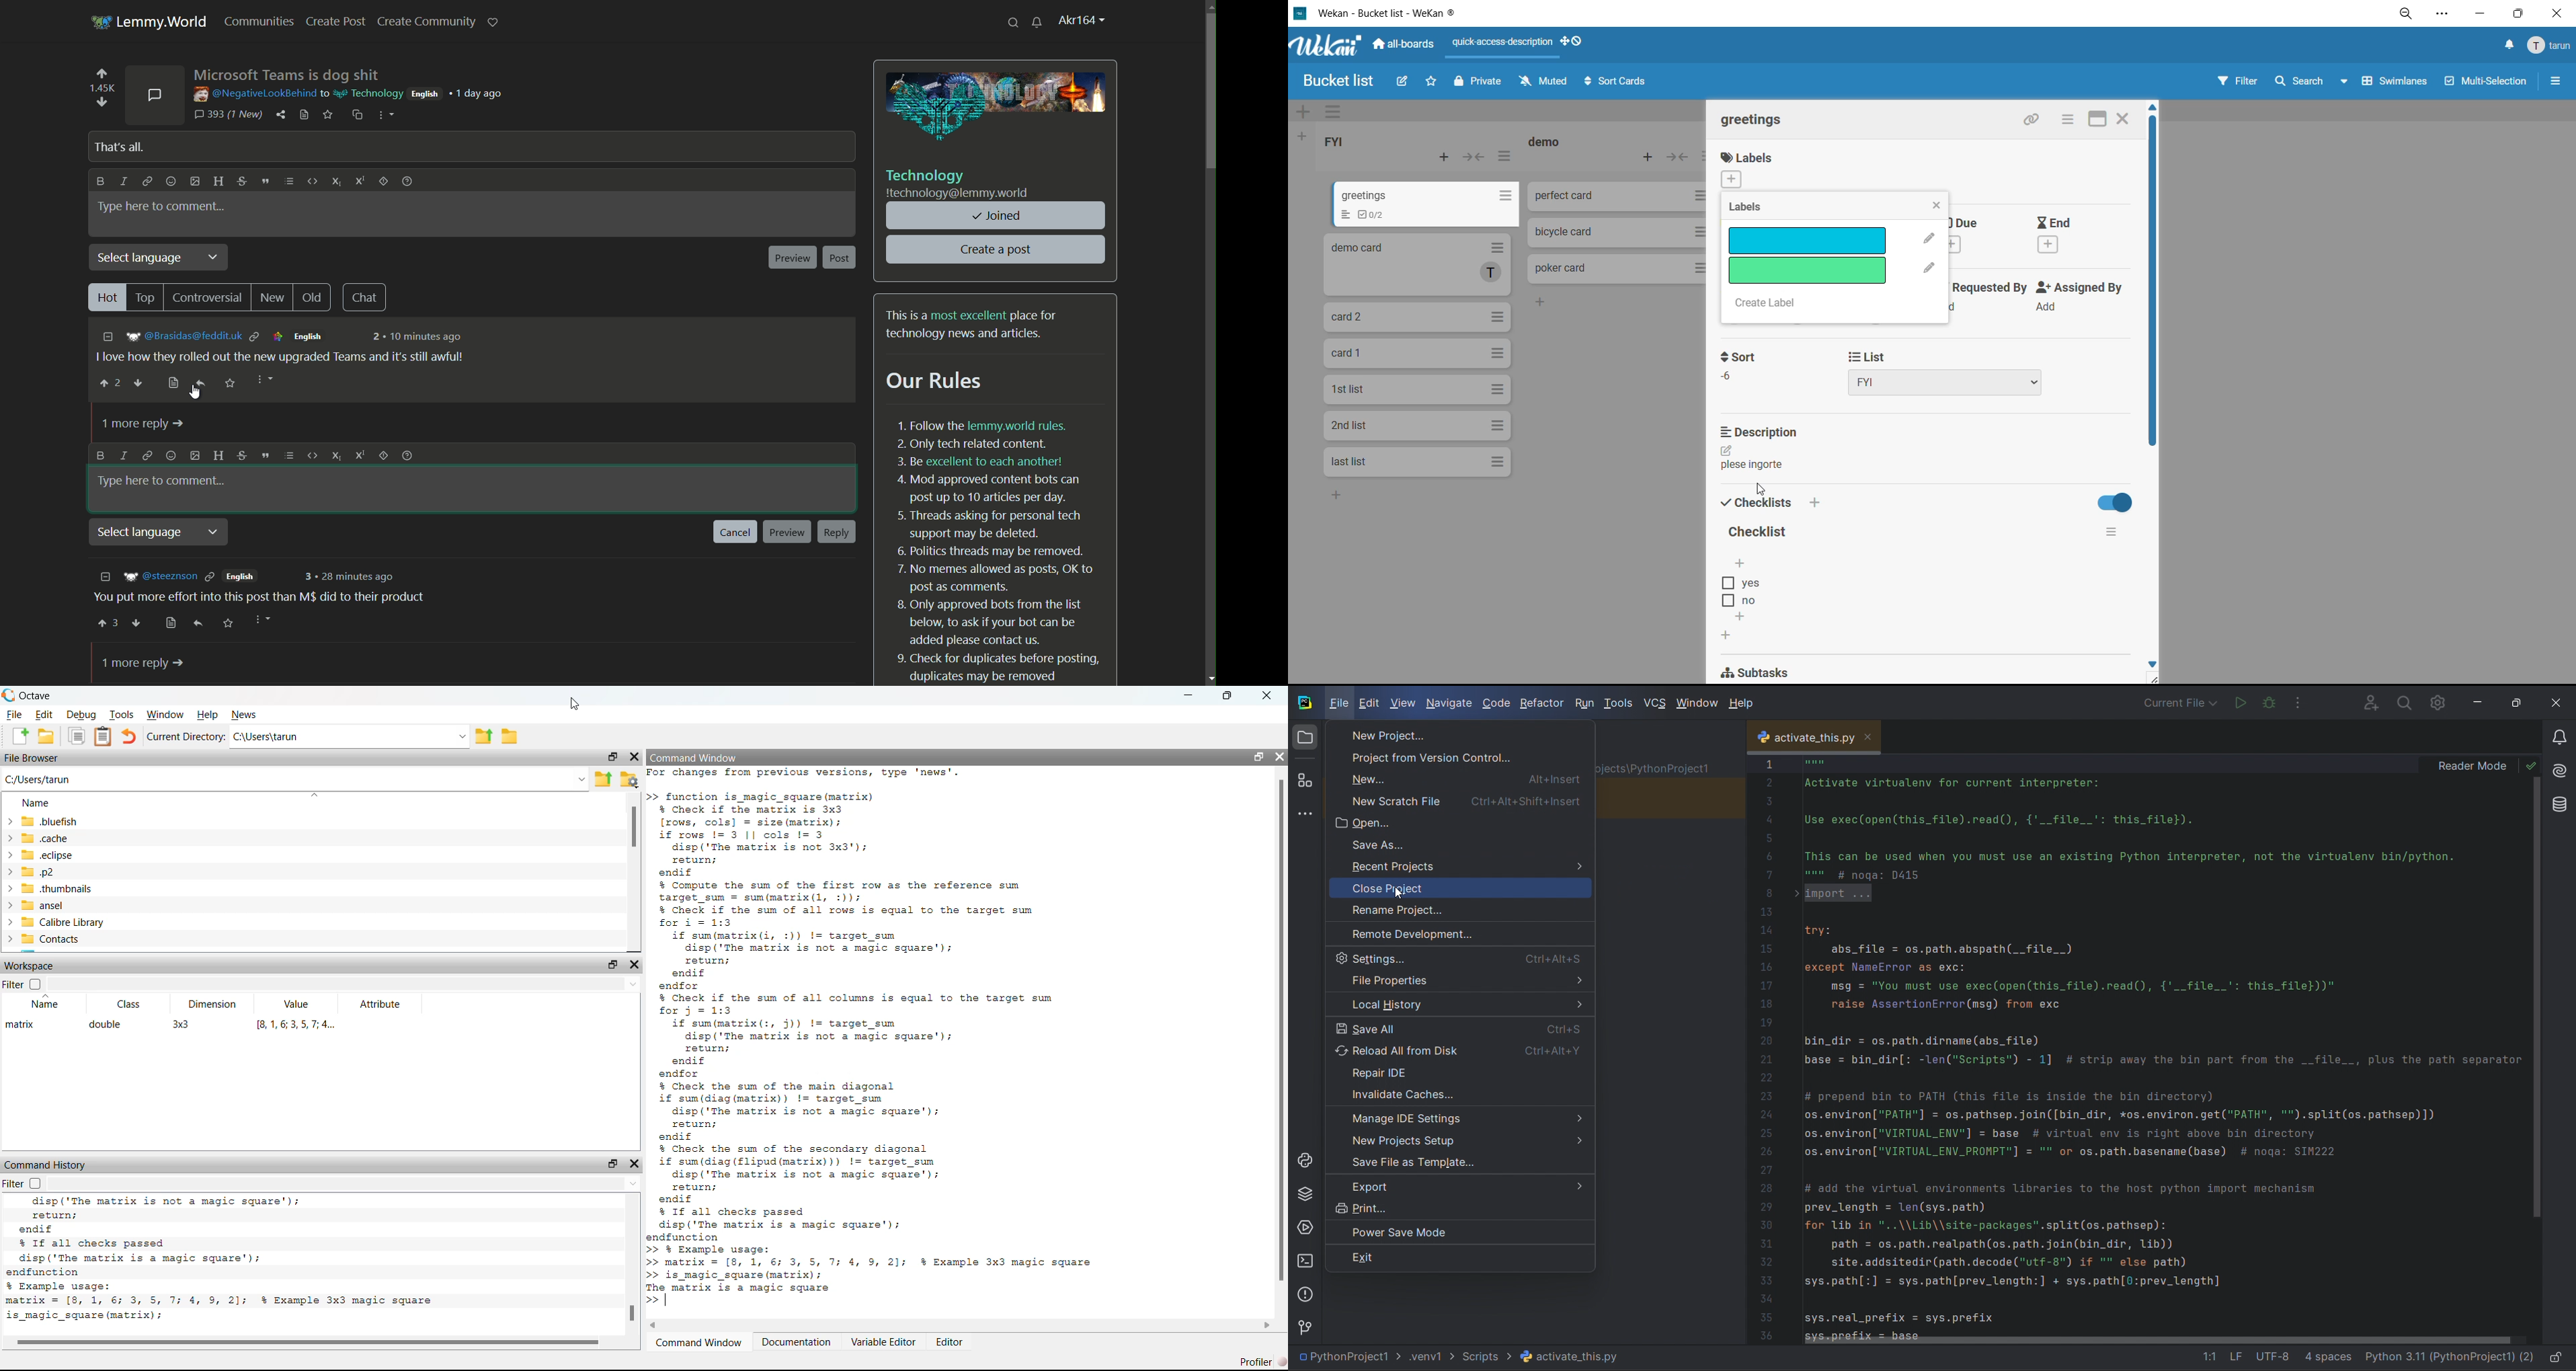 This screenshot has height=1372, width=2576. What do you see at coordinates (1442, 160) in the screenshot?
I see `add card` at bounding box center [1442, 160].